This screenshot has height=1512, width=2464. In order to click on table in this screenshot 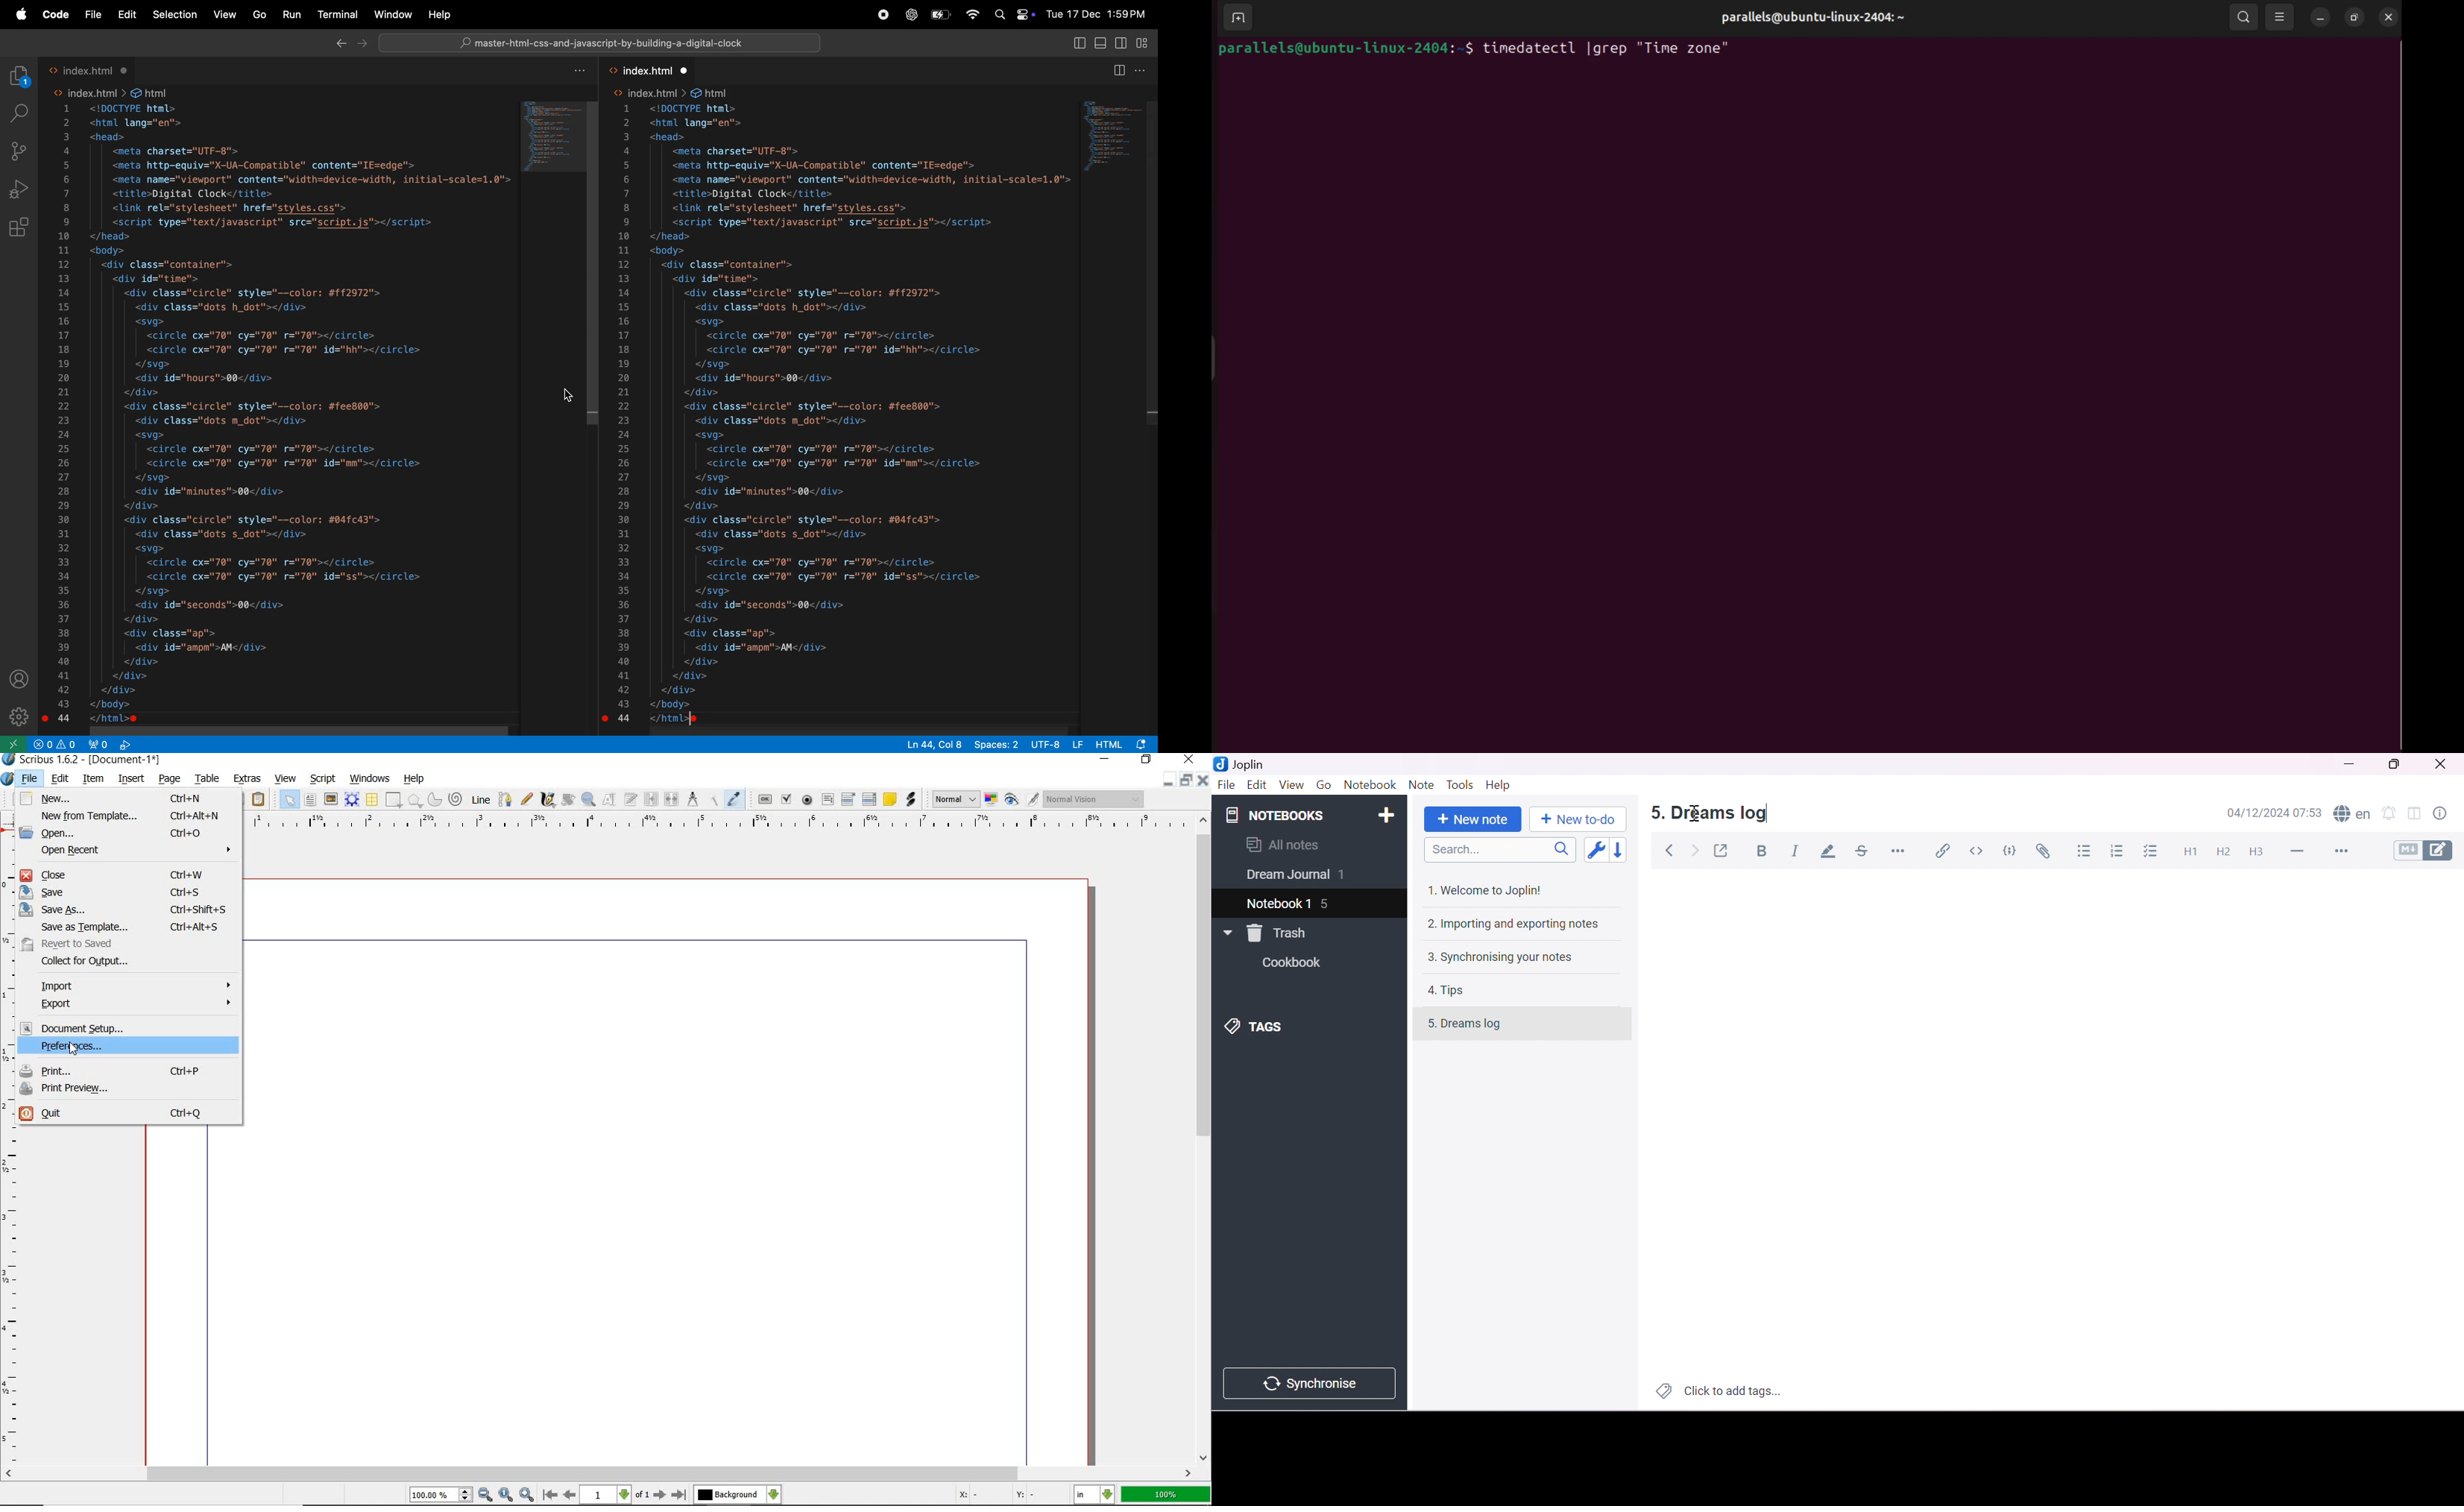, I will do `click(209, 778)`.